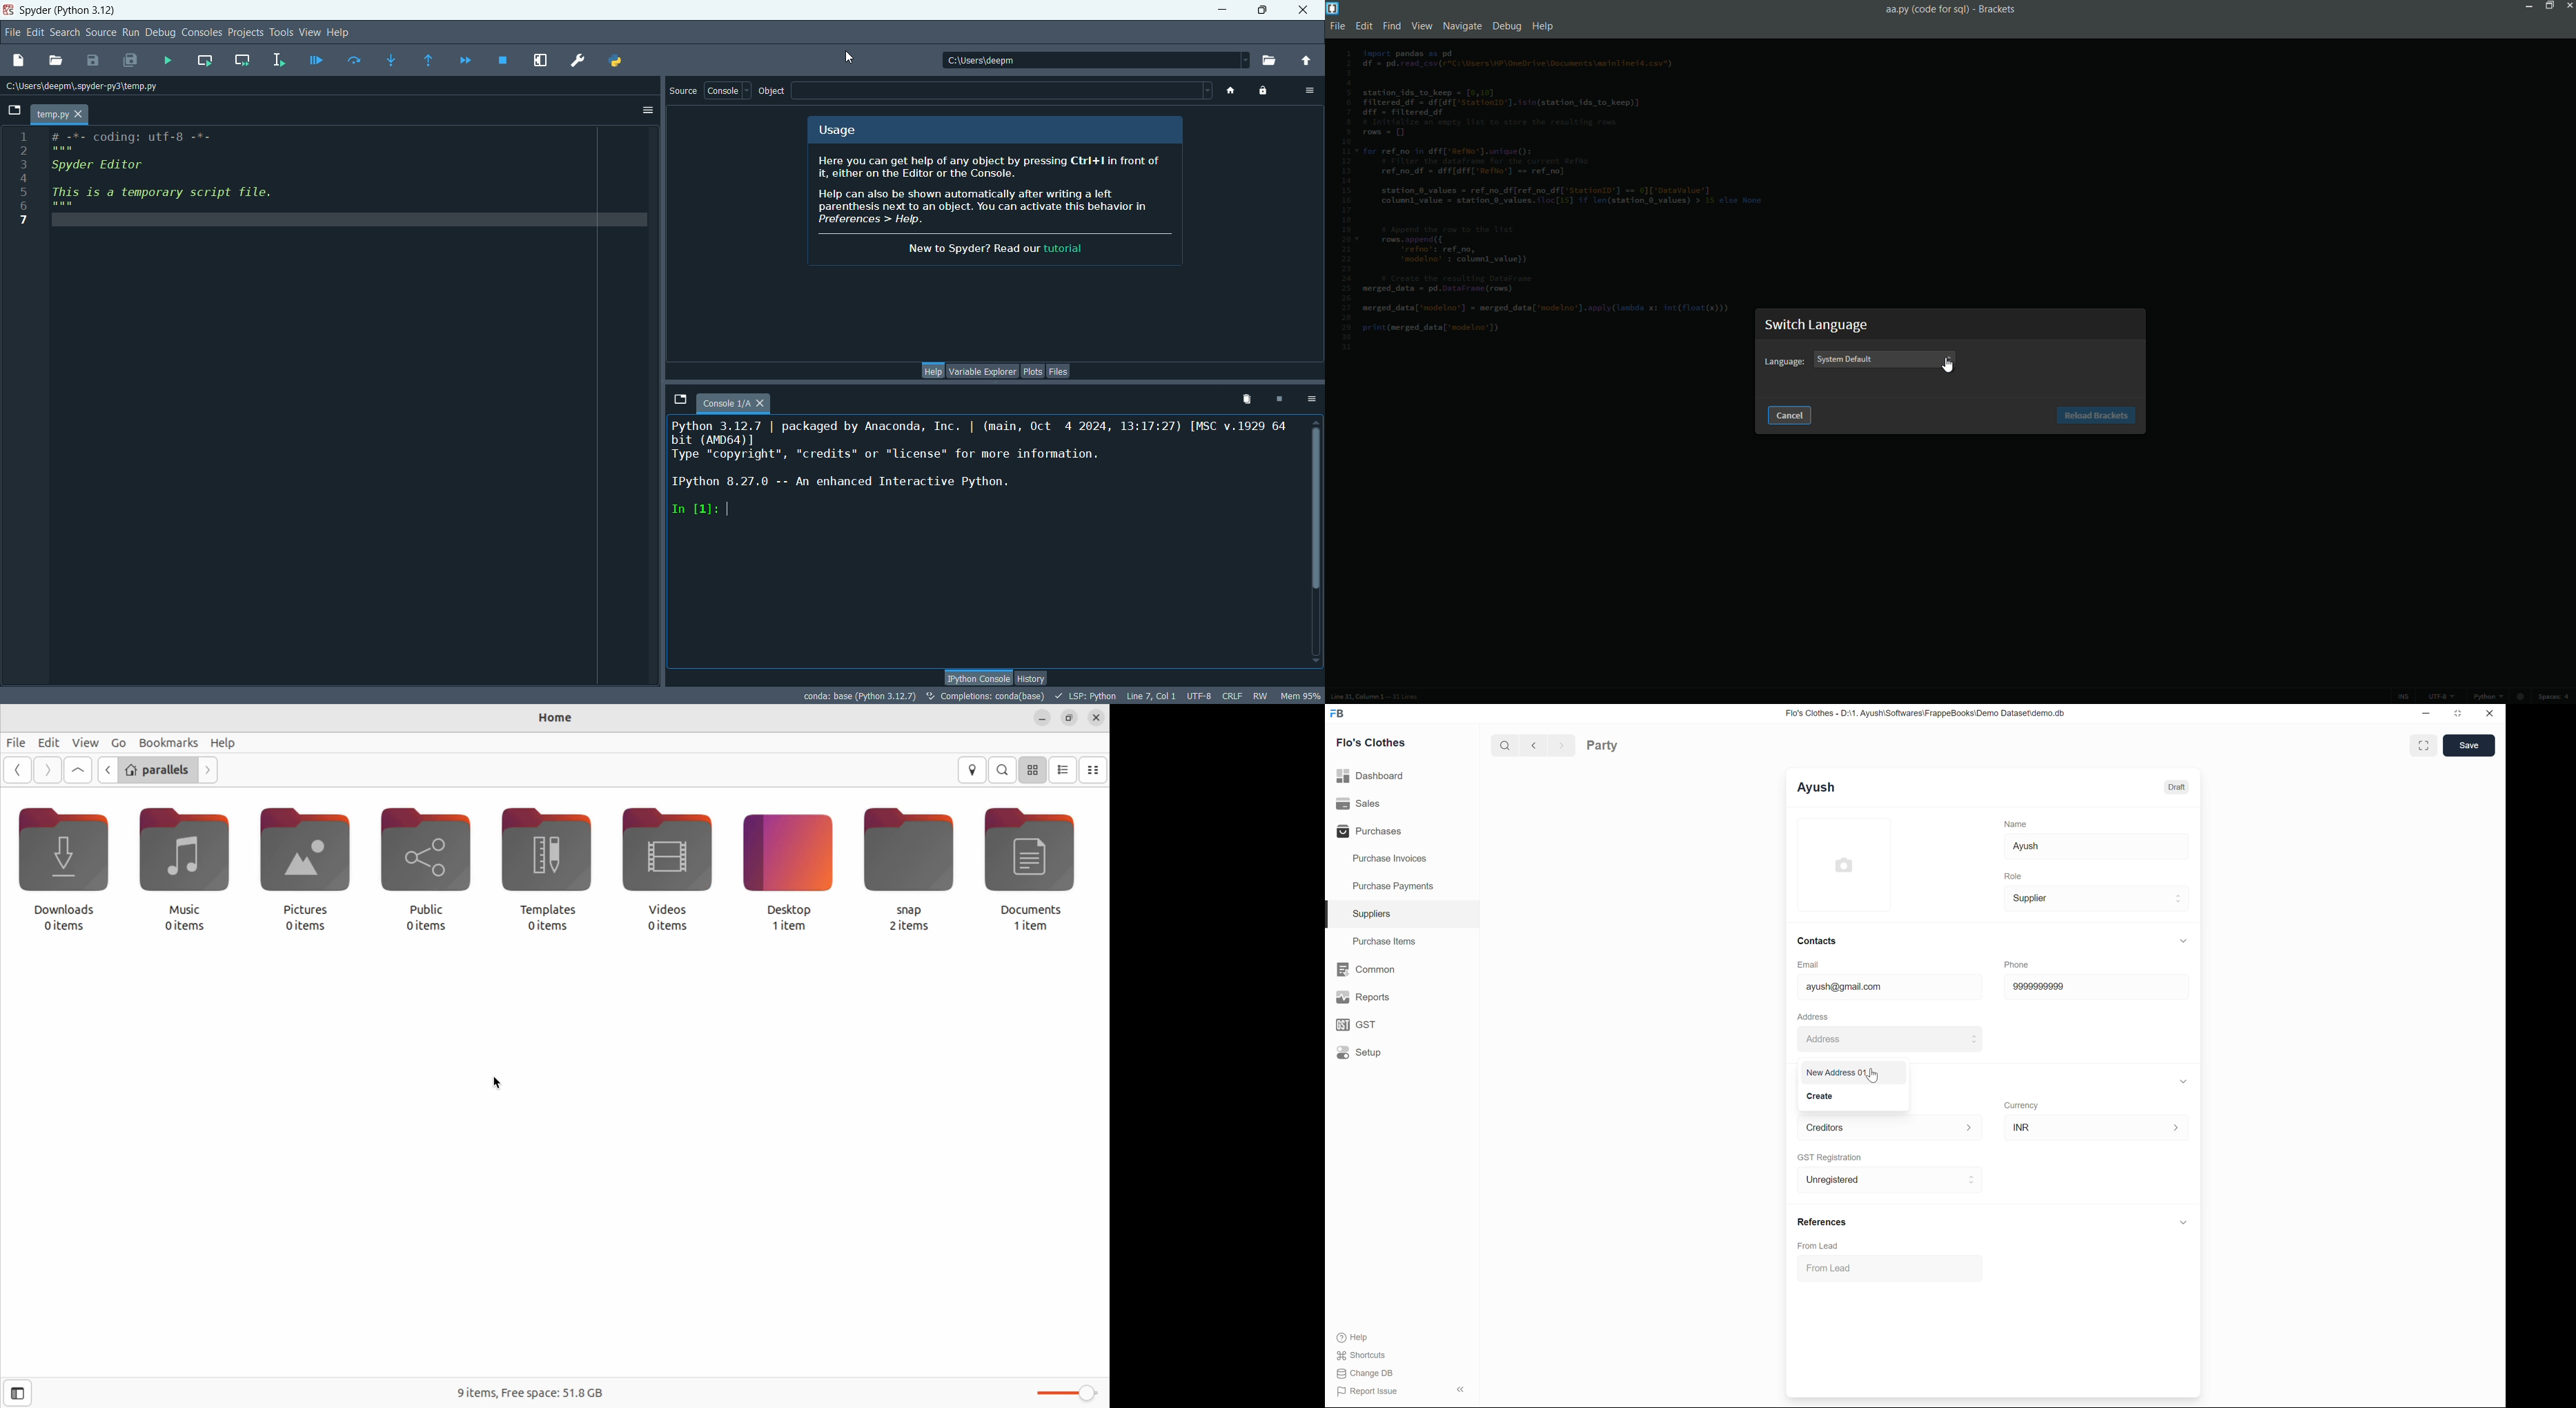 Image resolution: width=2576 pixels, height=1428 pixels. Describe the element at coordinates (1818, 1247) in the screenshot. I see `From Lead` at that location.